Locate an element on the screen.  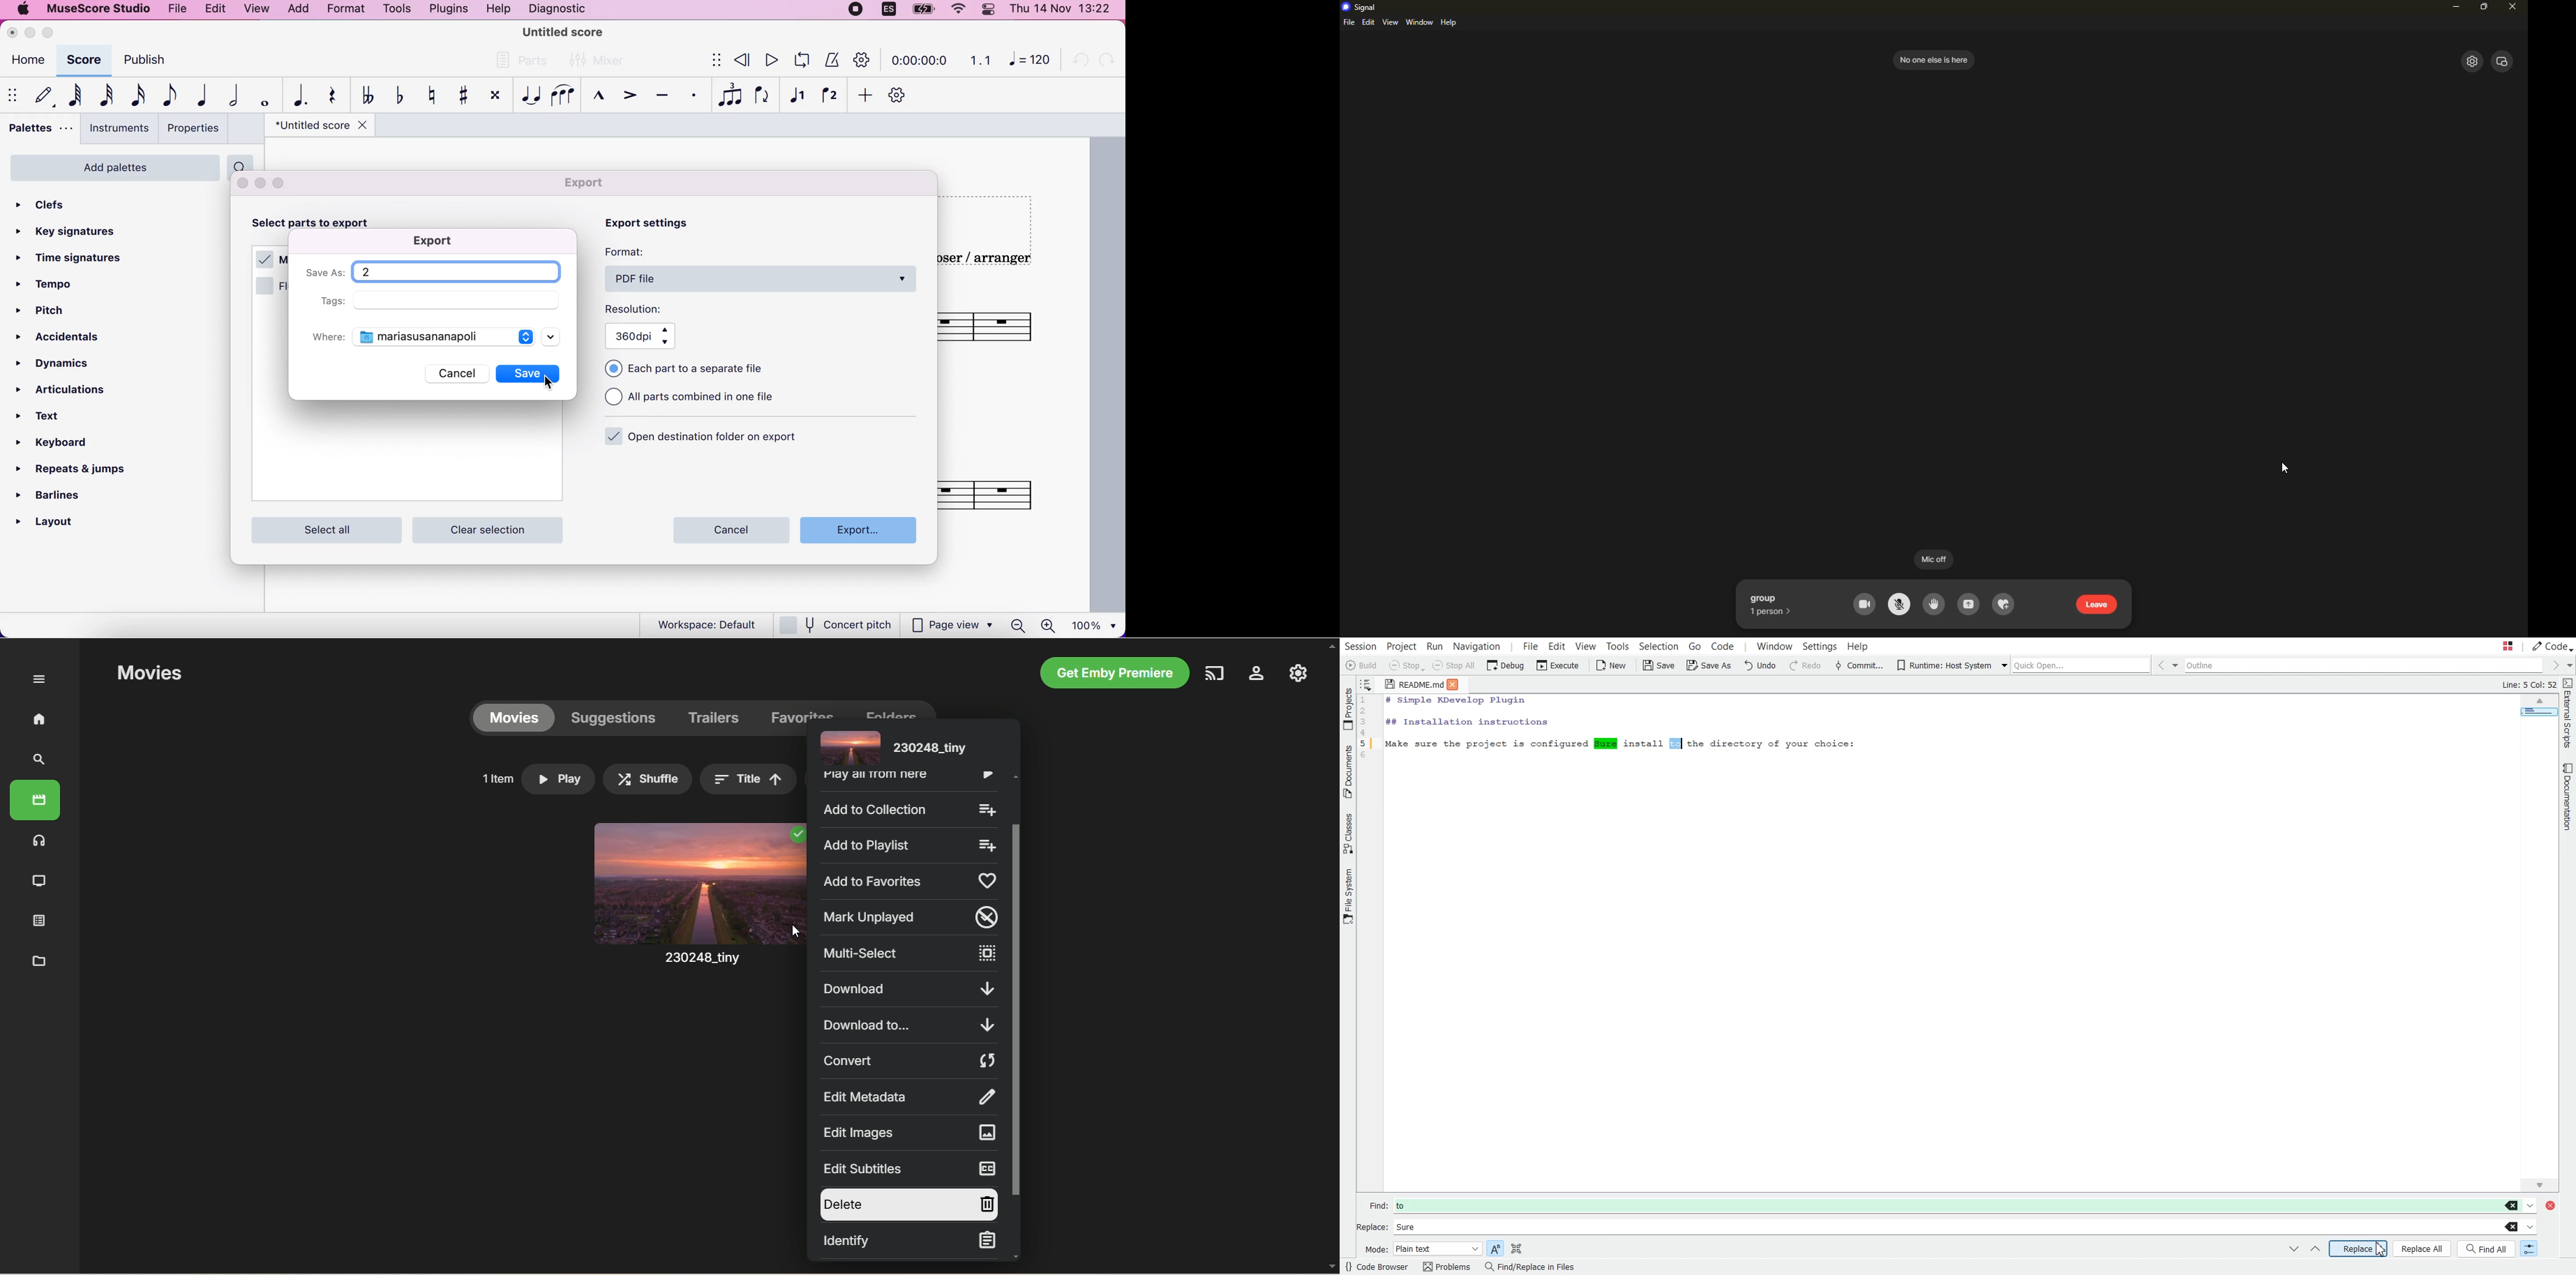
home is located at coordinates (28, 60).